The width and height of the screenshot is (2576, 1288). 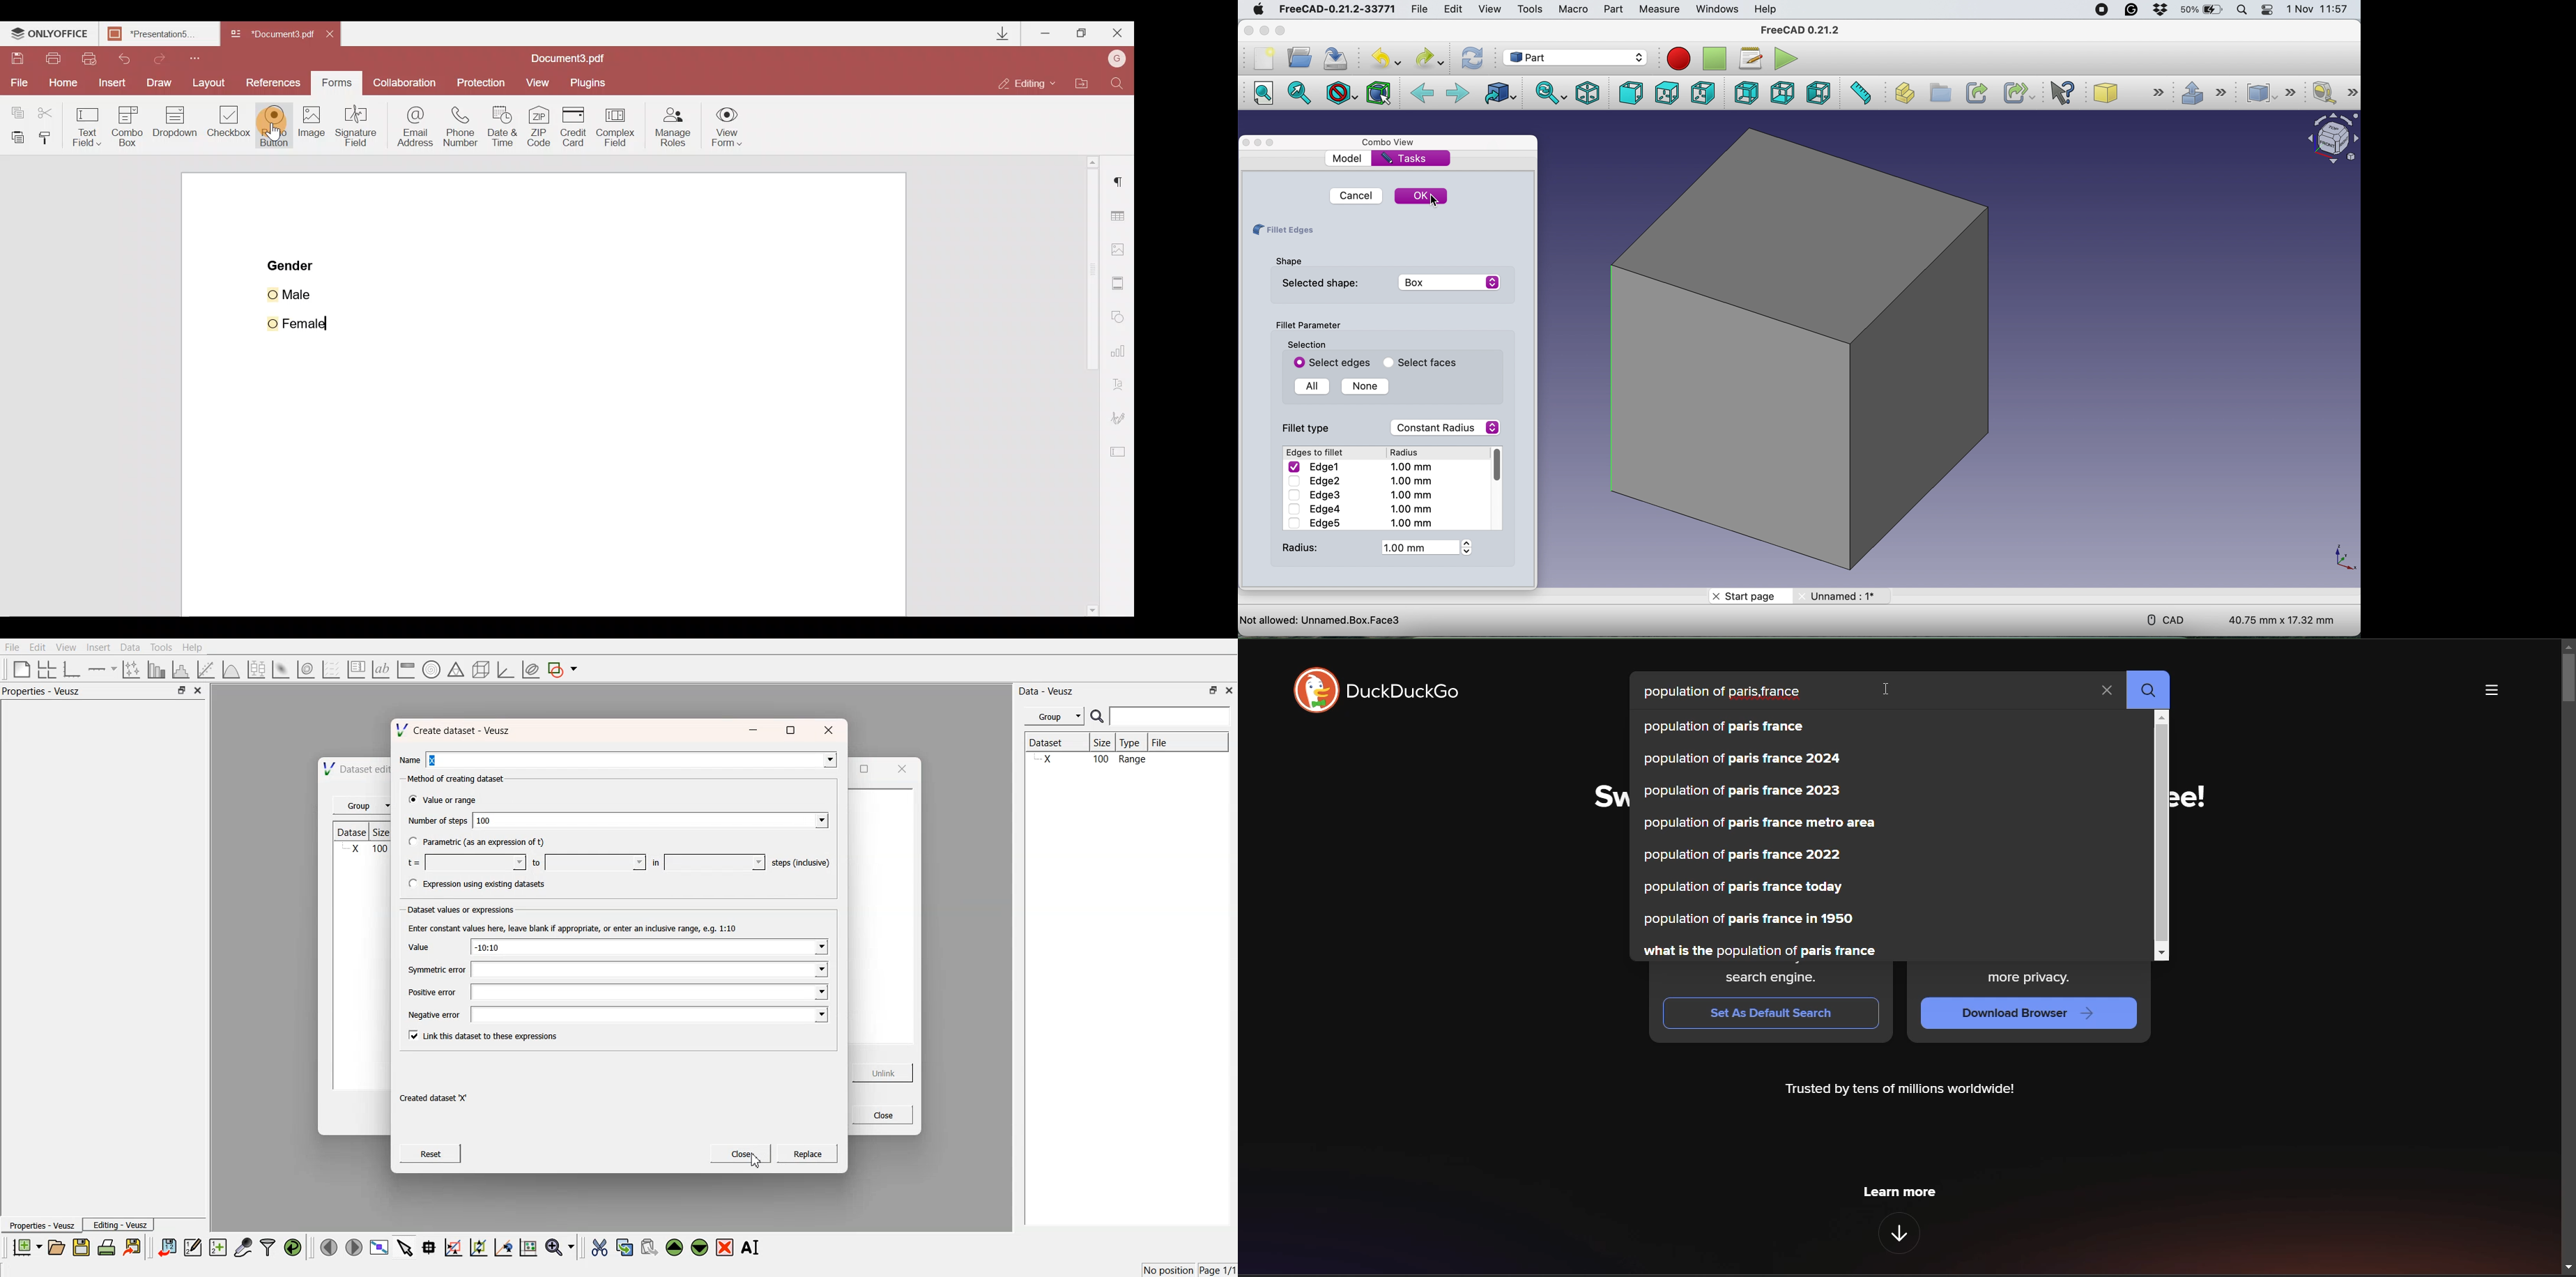 What do you see at coordinates (1471, 59) in the screenshot?
I see `refresh` at bounding box center [1471, 59].